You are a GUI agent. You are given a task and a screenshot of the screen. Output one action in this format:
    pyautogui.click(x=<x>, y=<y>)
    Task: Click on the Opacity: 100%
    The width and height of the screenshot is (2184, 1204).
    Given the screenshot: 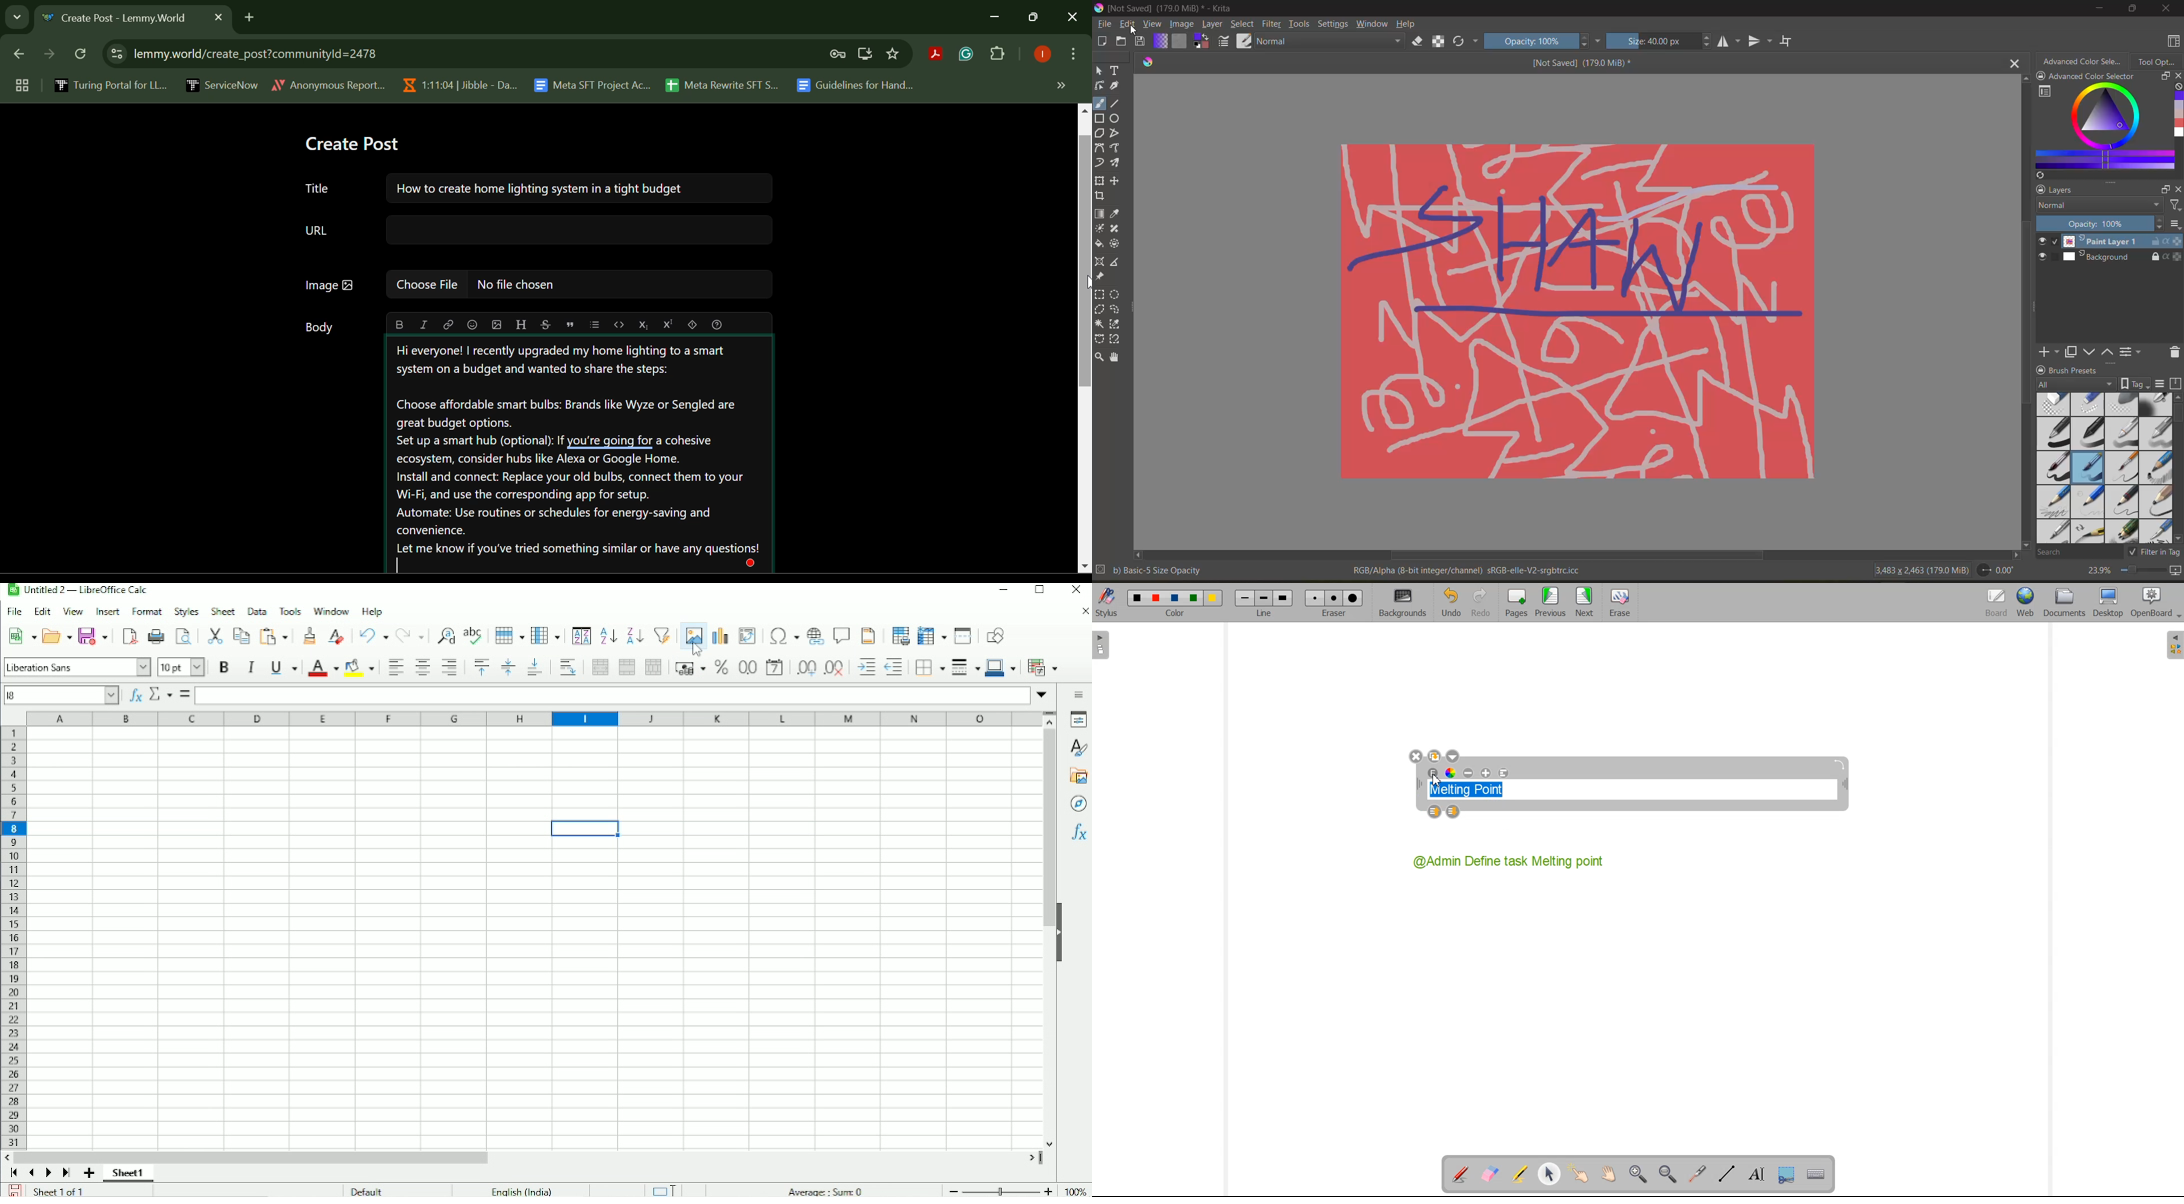 What is the action you would take?
    pyautogui.click(x=2100, y=224)
    